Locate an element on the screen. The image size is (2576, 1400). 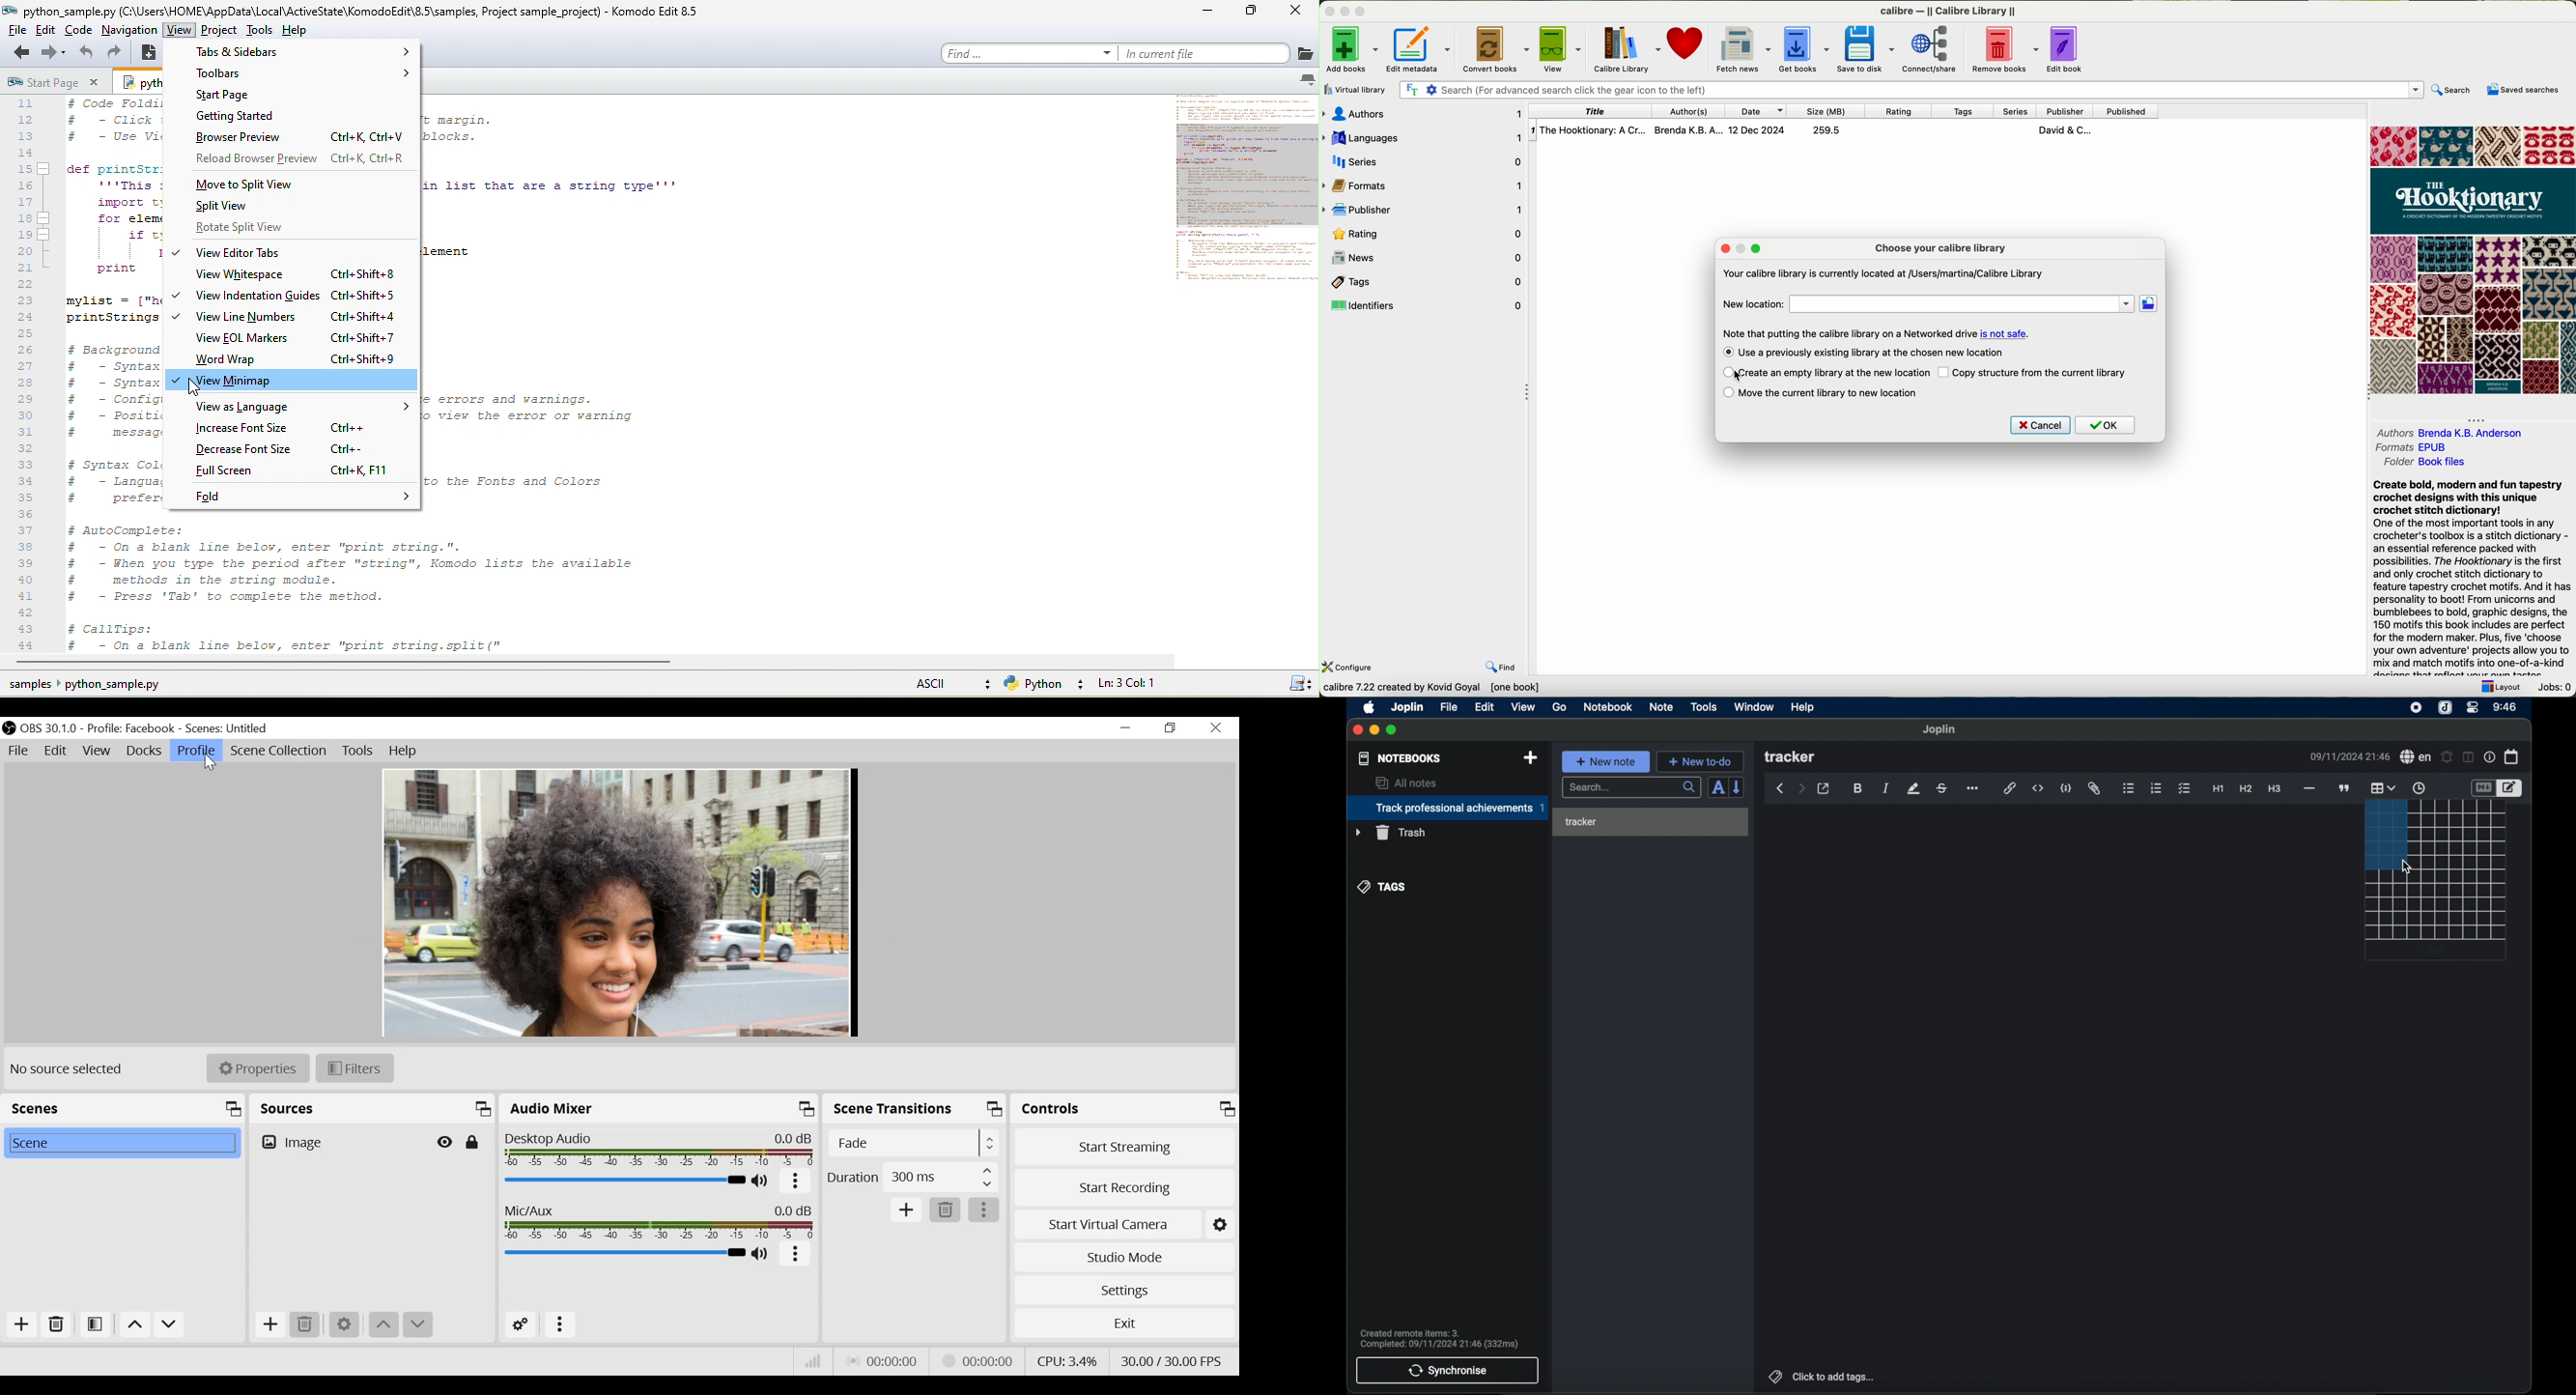
horizontal line is located at coordinates (2309, 789).